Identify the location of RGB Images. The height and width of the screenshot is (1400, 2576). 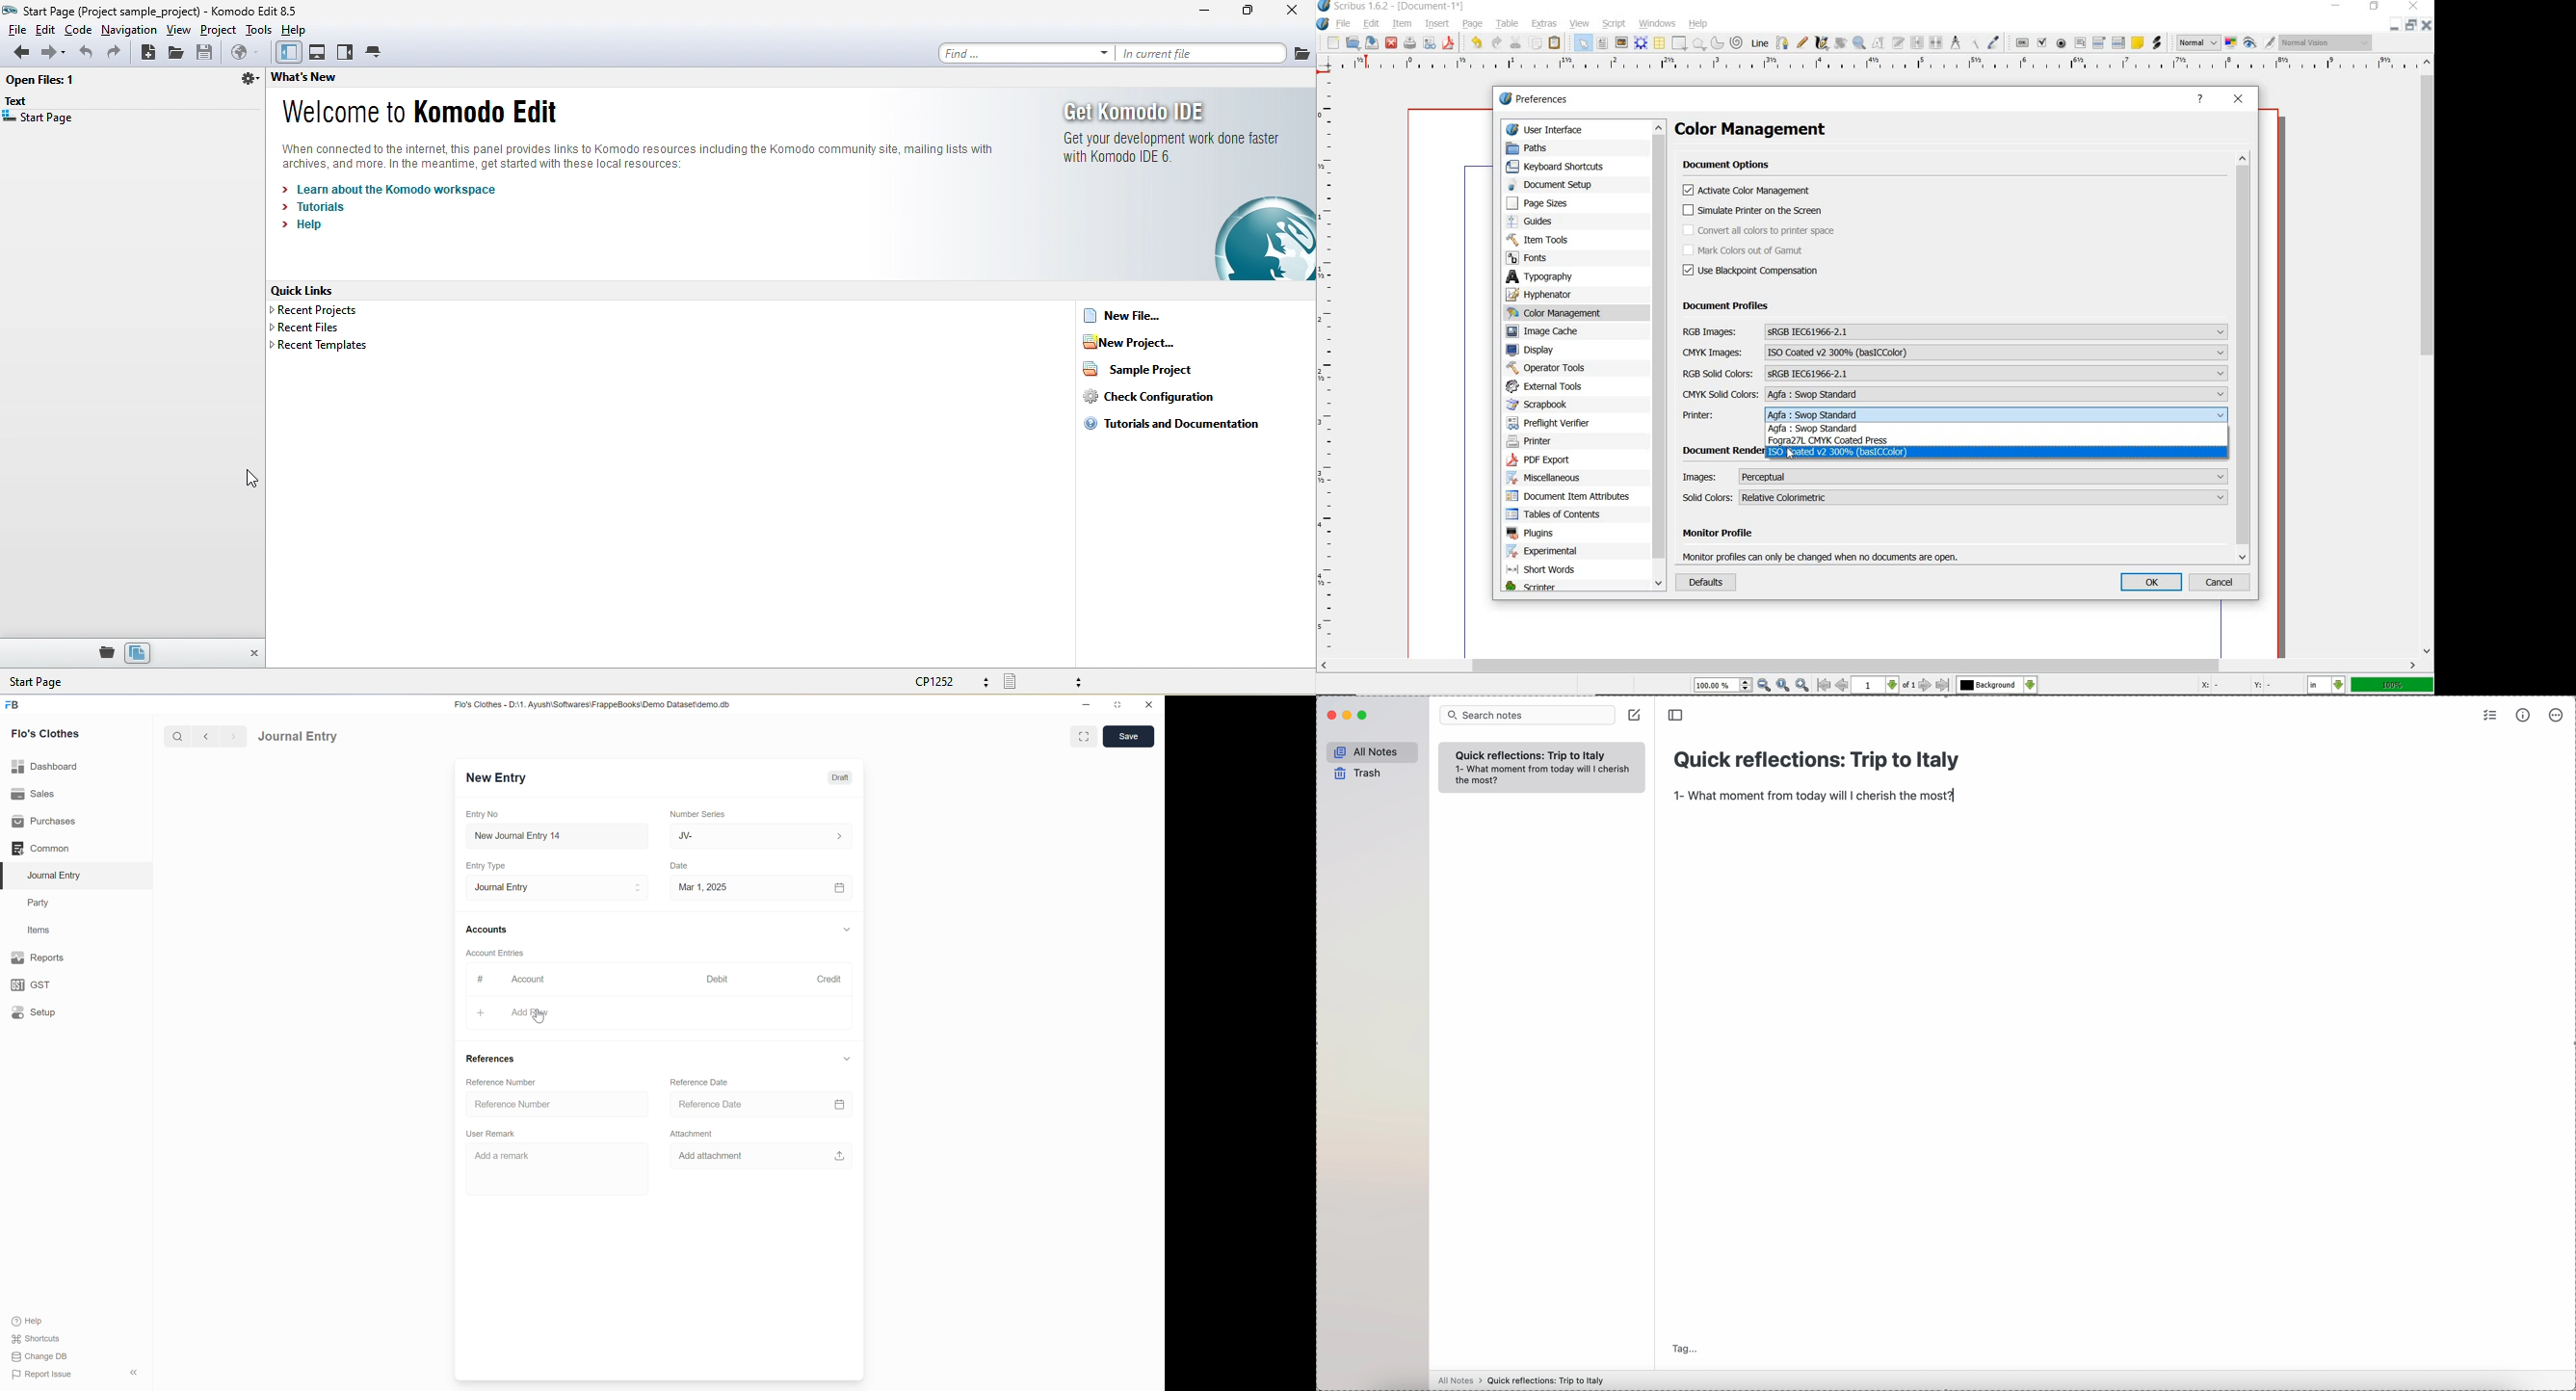
(1955, 332).